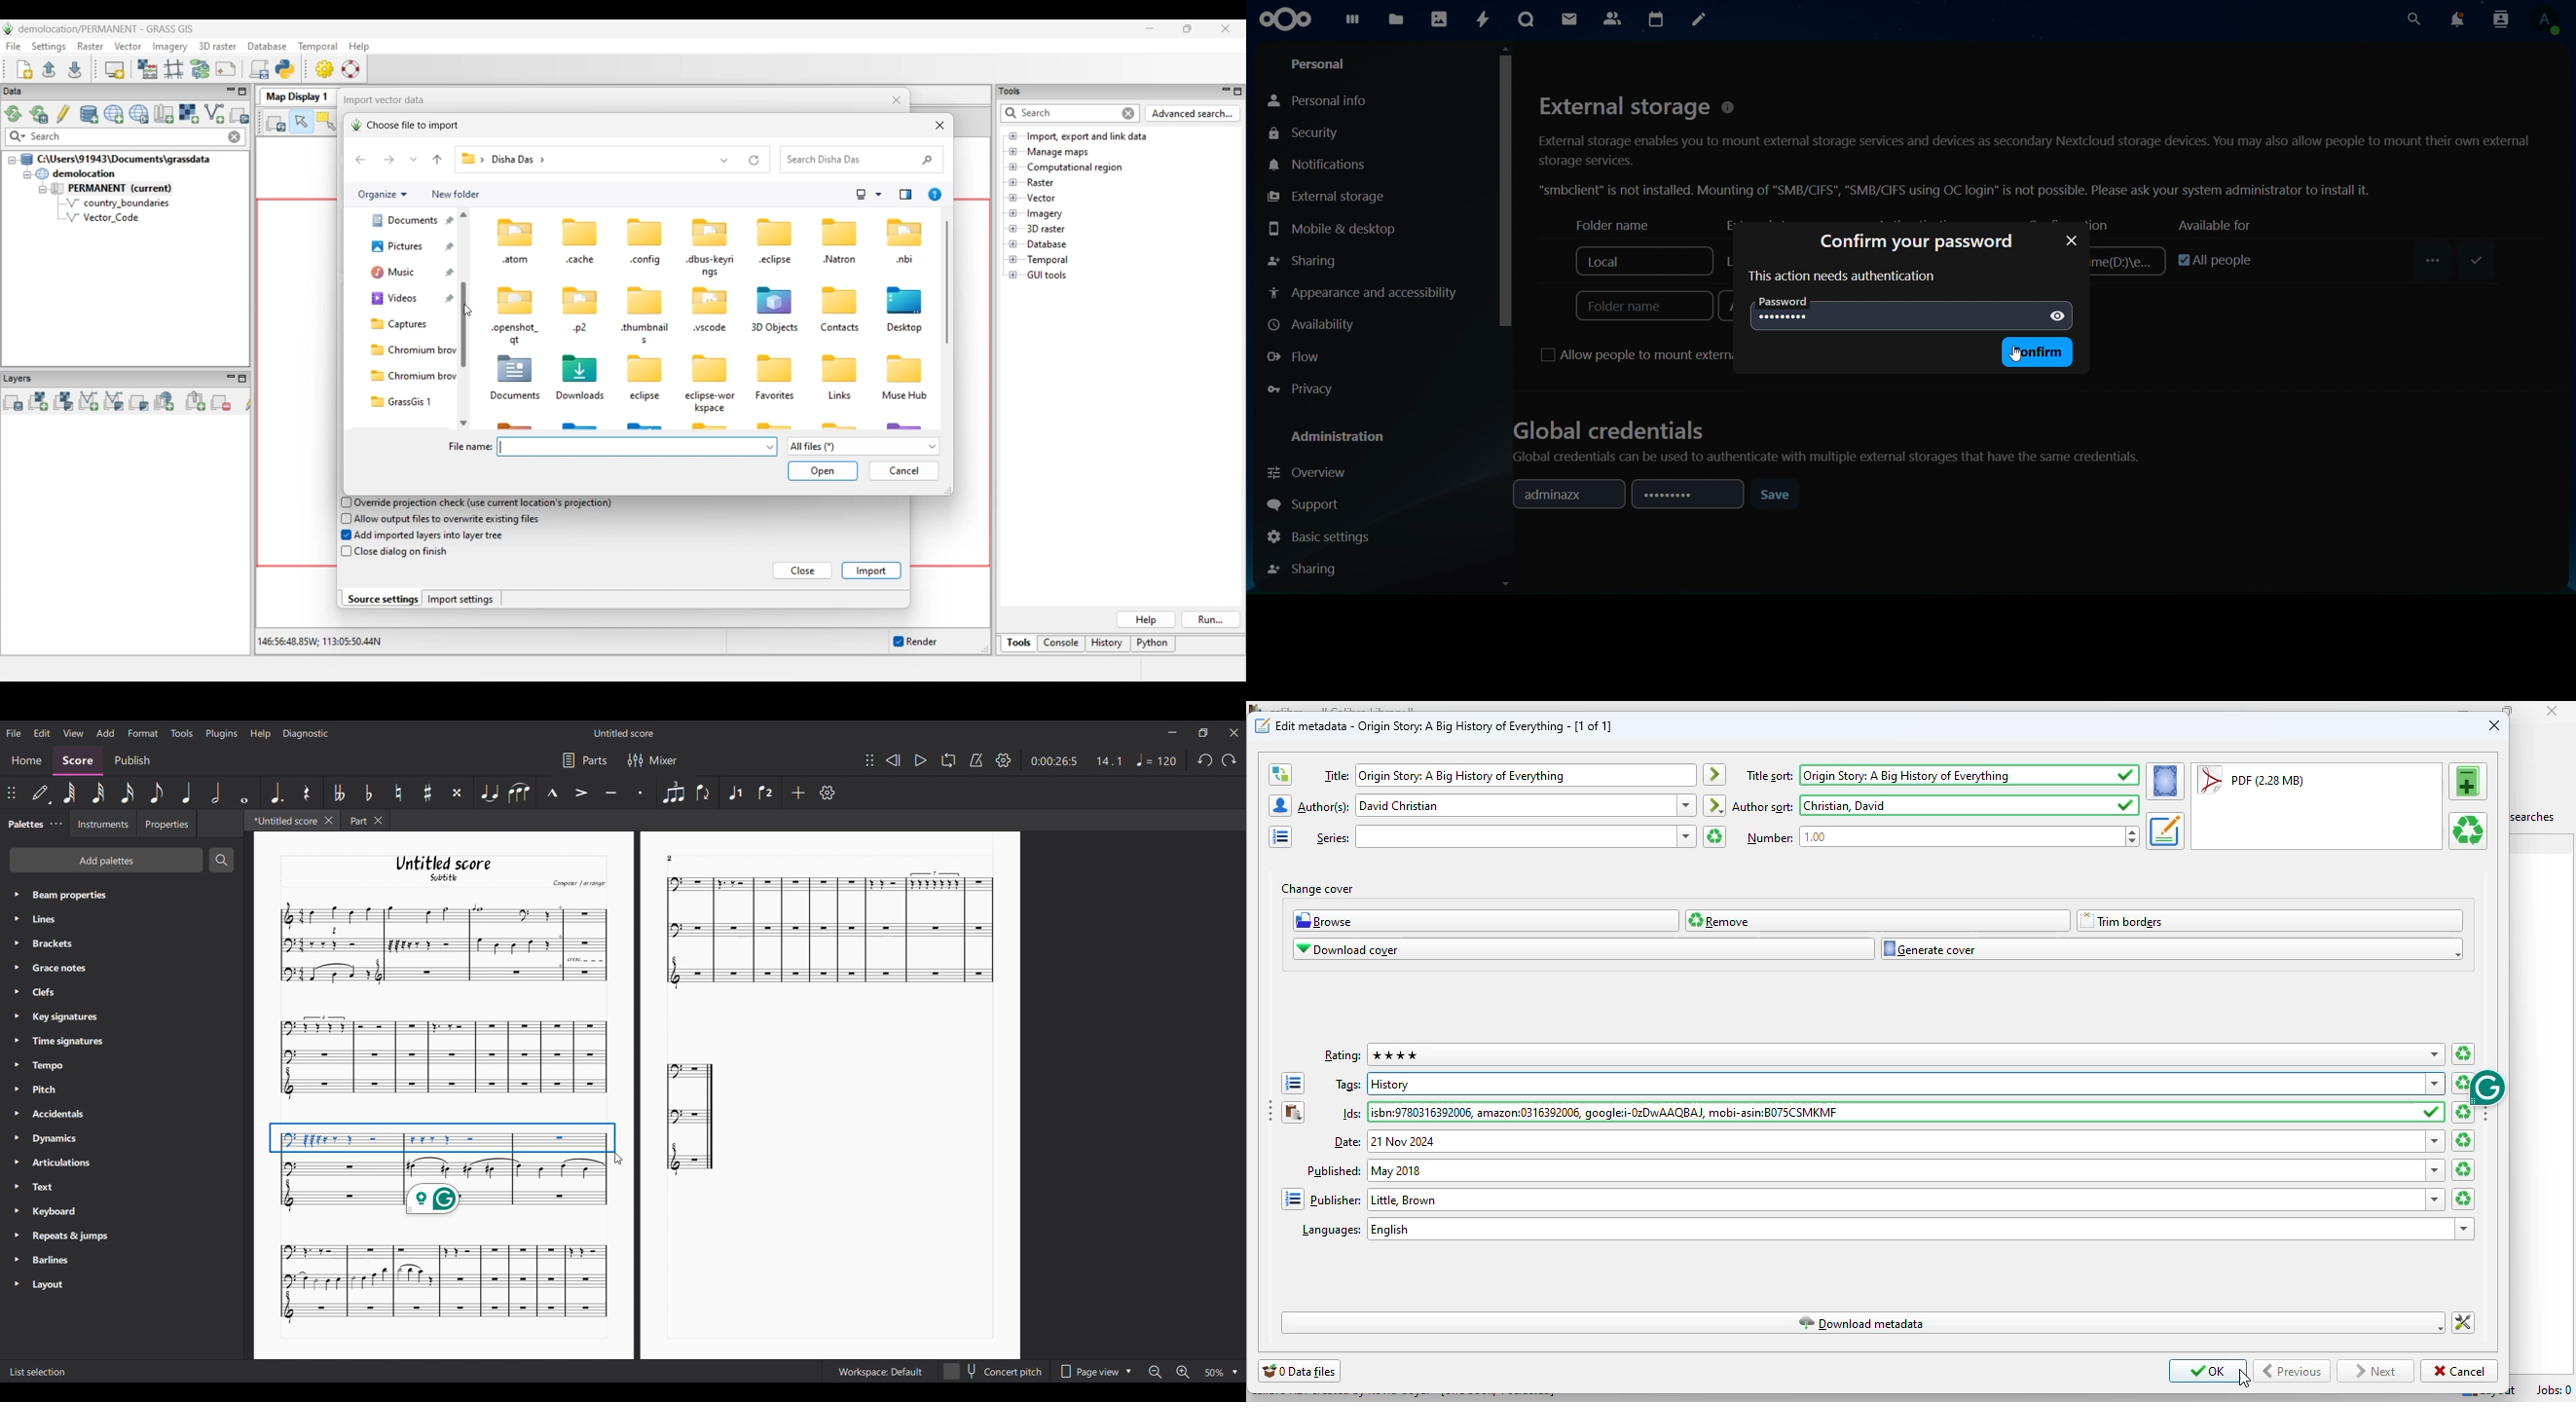 The width and height of the screenshot is (2576, 1428). What do you see at coordinates (2486, 1110) in the screenshot?
I see `toggle sidebar` at bounding box center [2486, 1110].